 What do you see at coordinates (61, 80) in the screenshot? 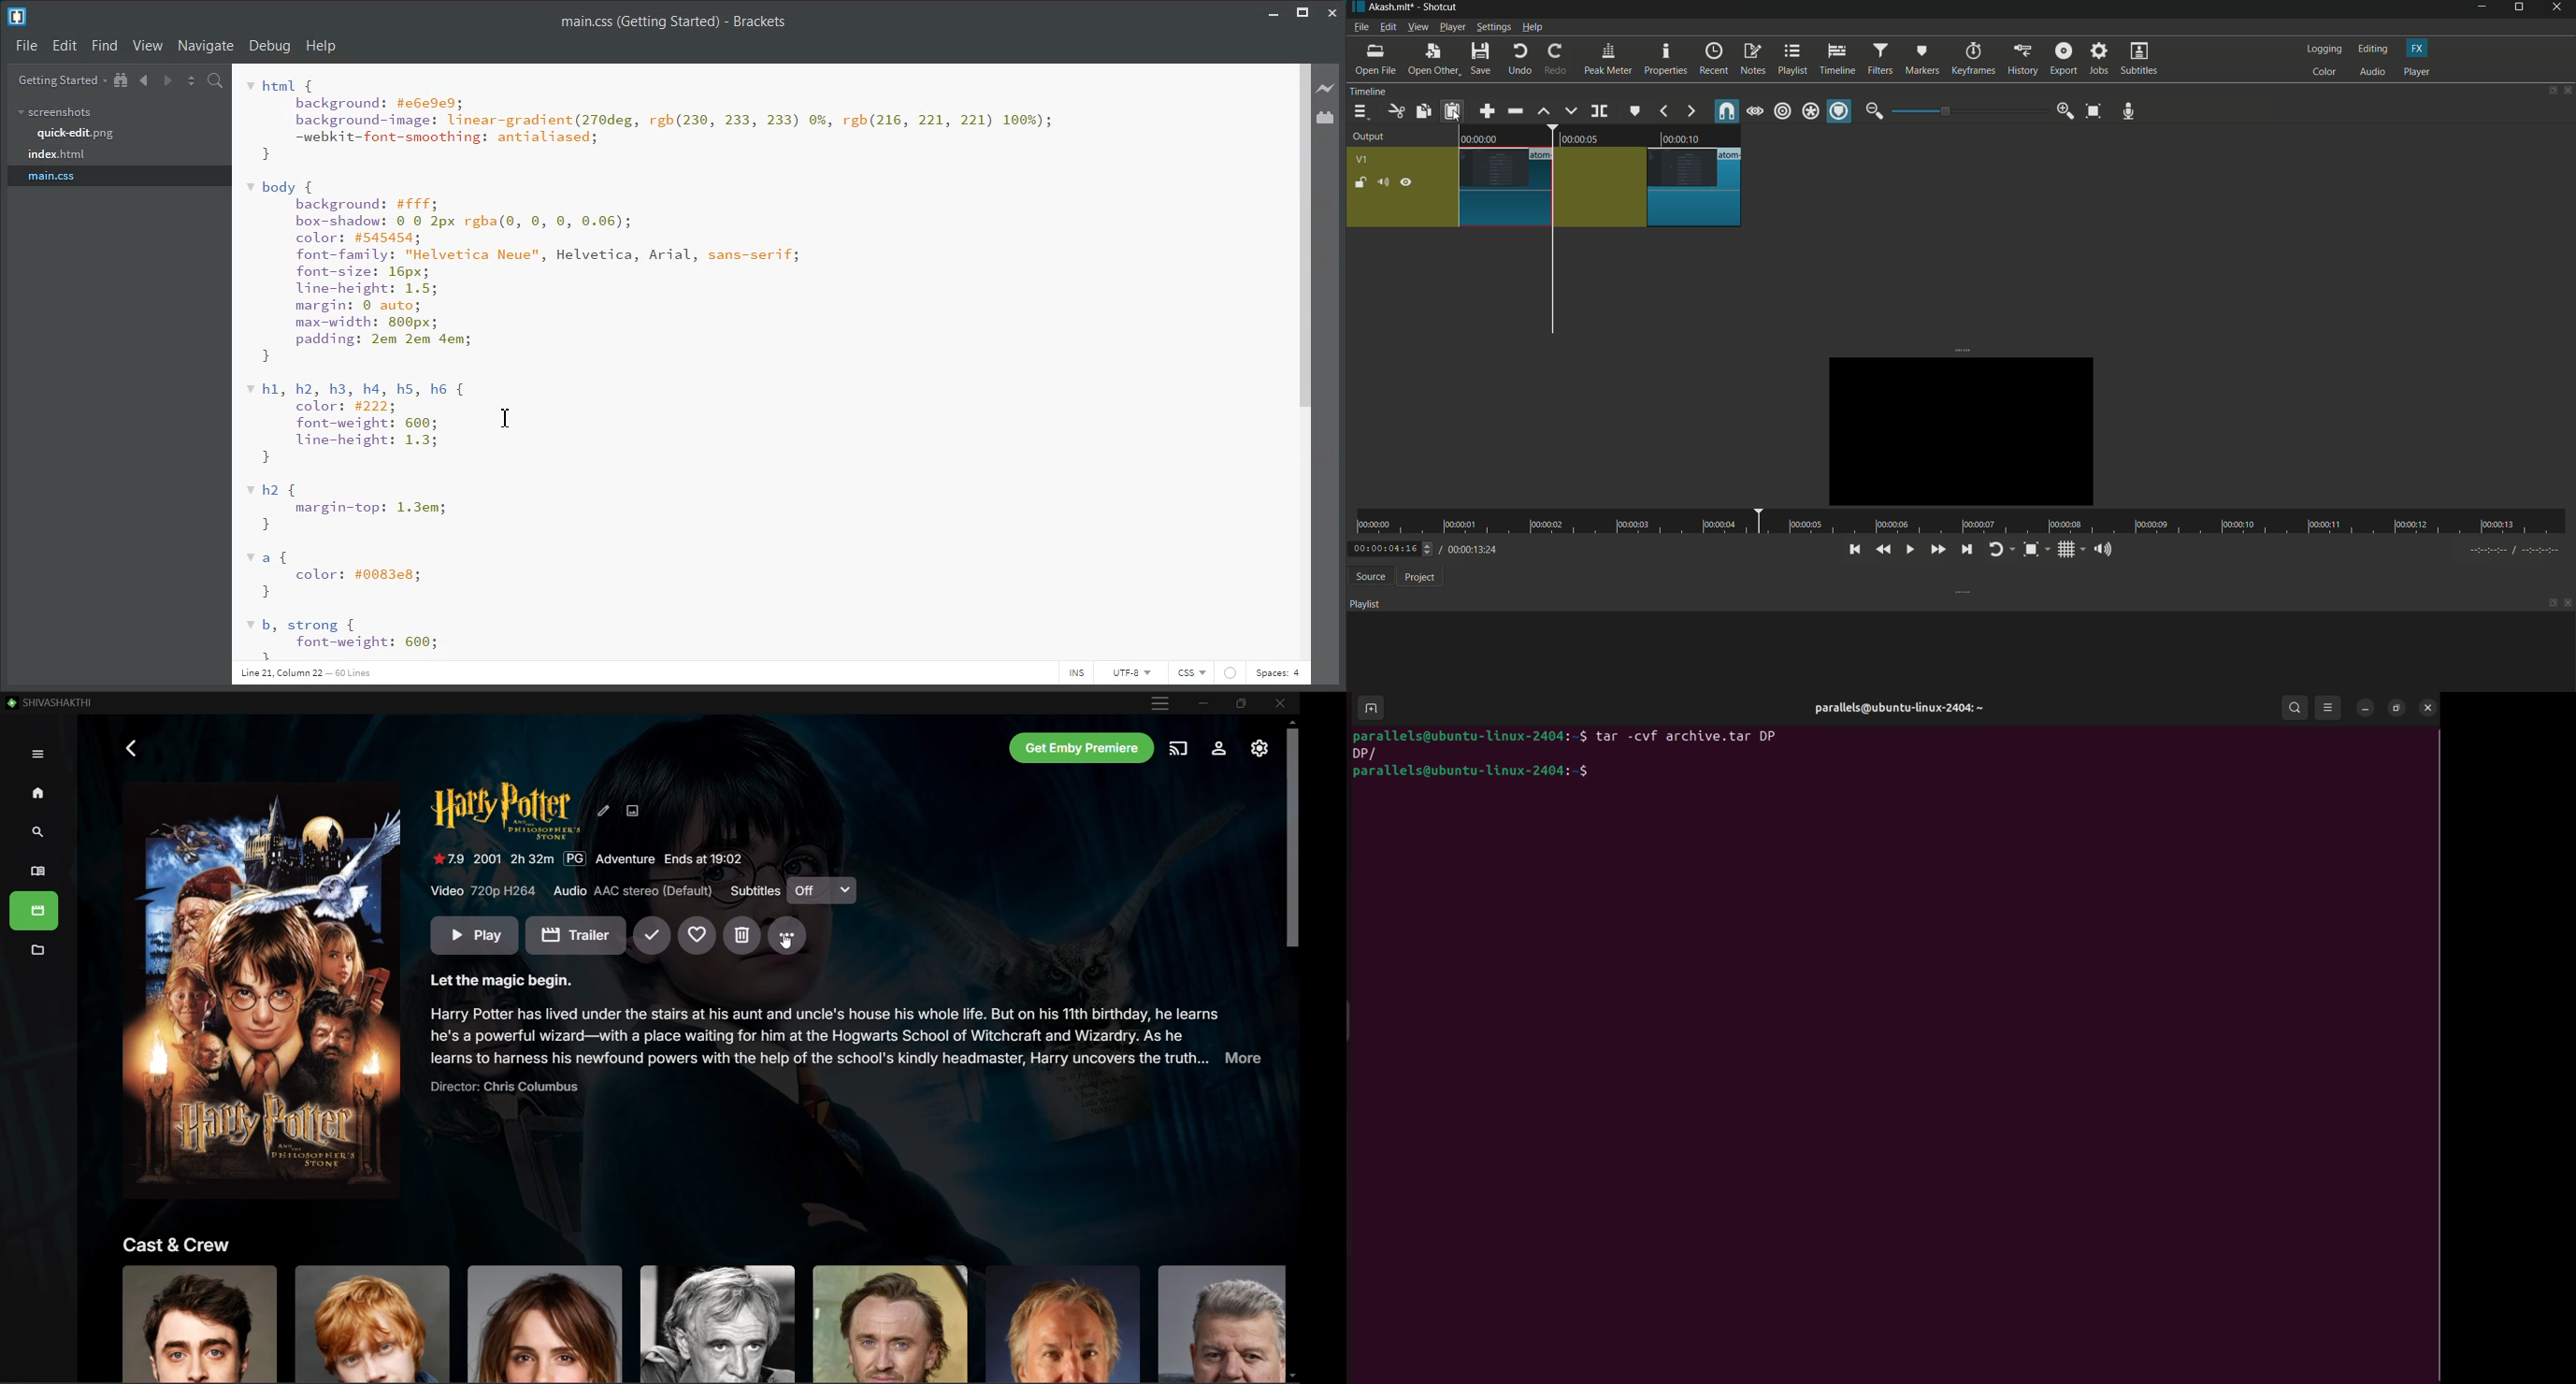
I see `Getting Started` at bounding box center [61, 80].